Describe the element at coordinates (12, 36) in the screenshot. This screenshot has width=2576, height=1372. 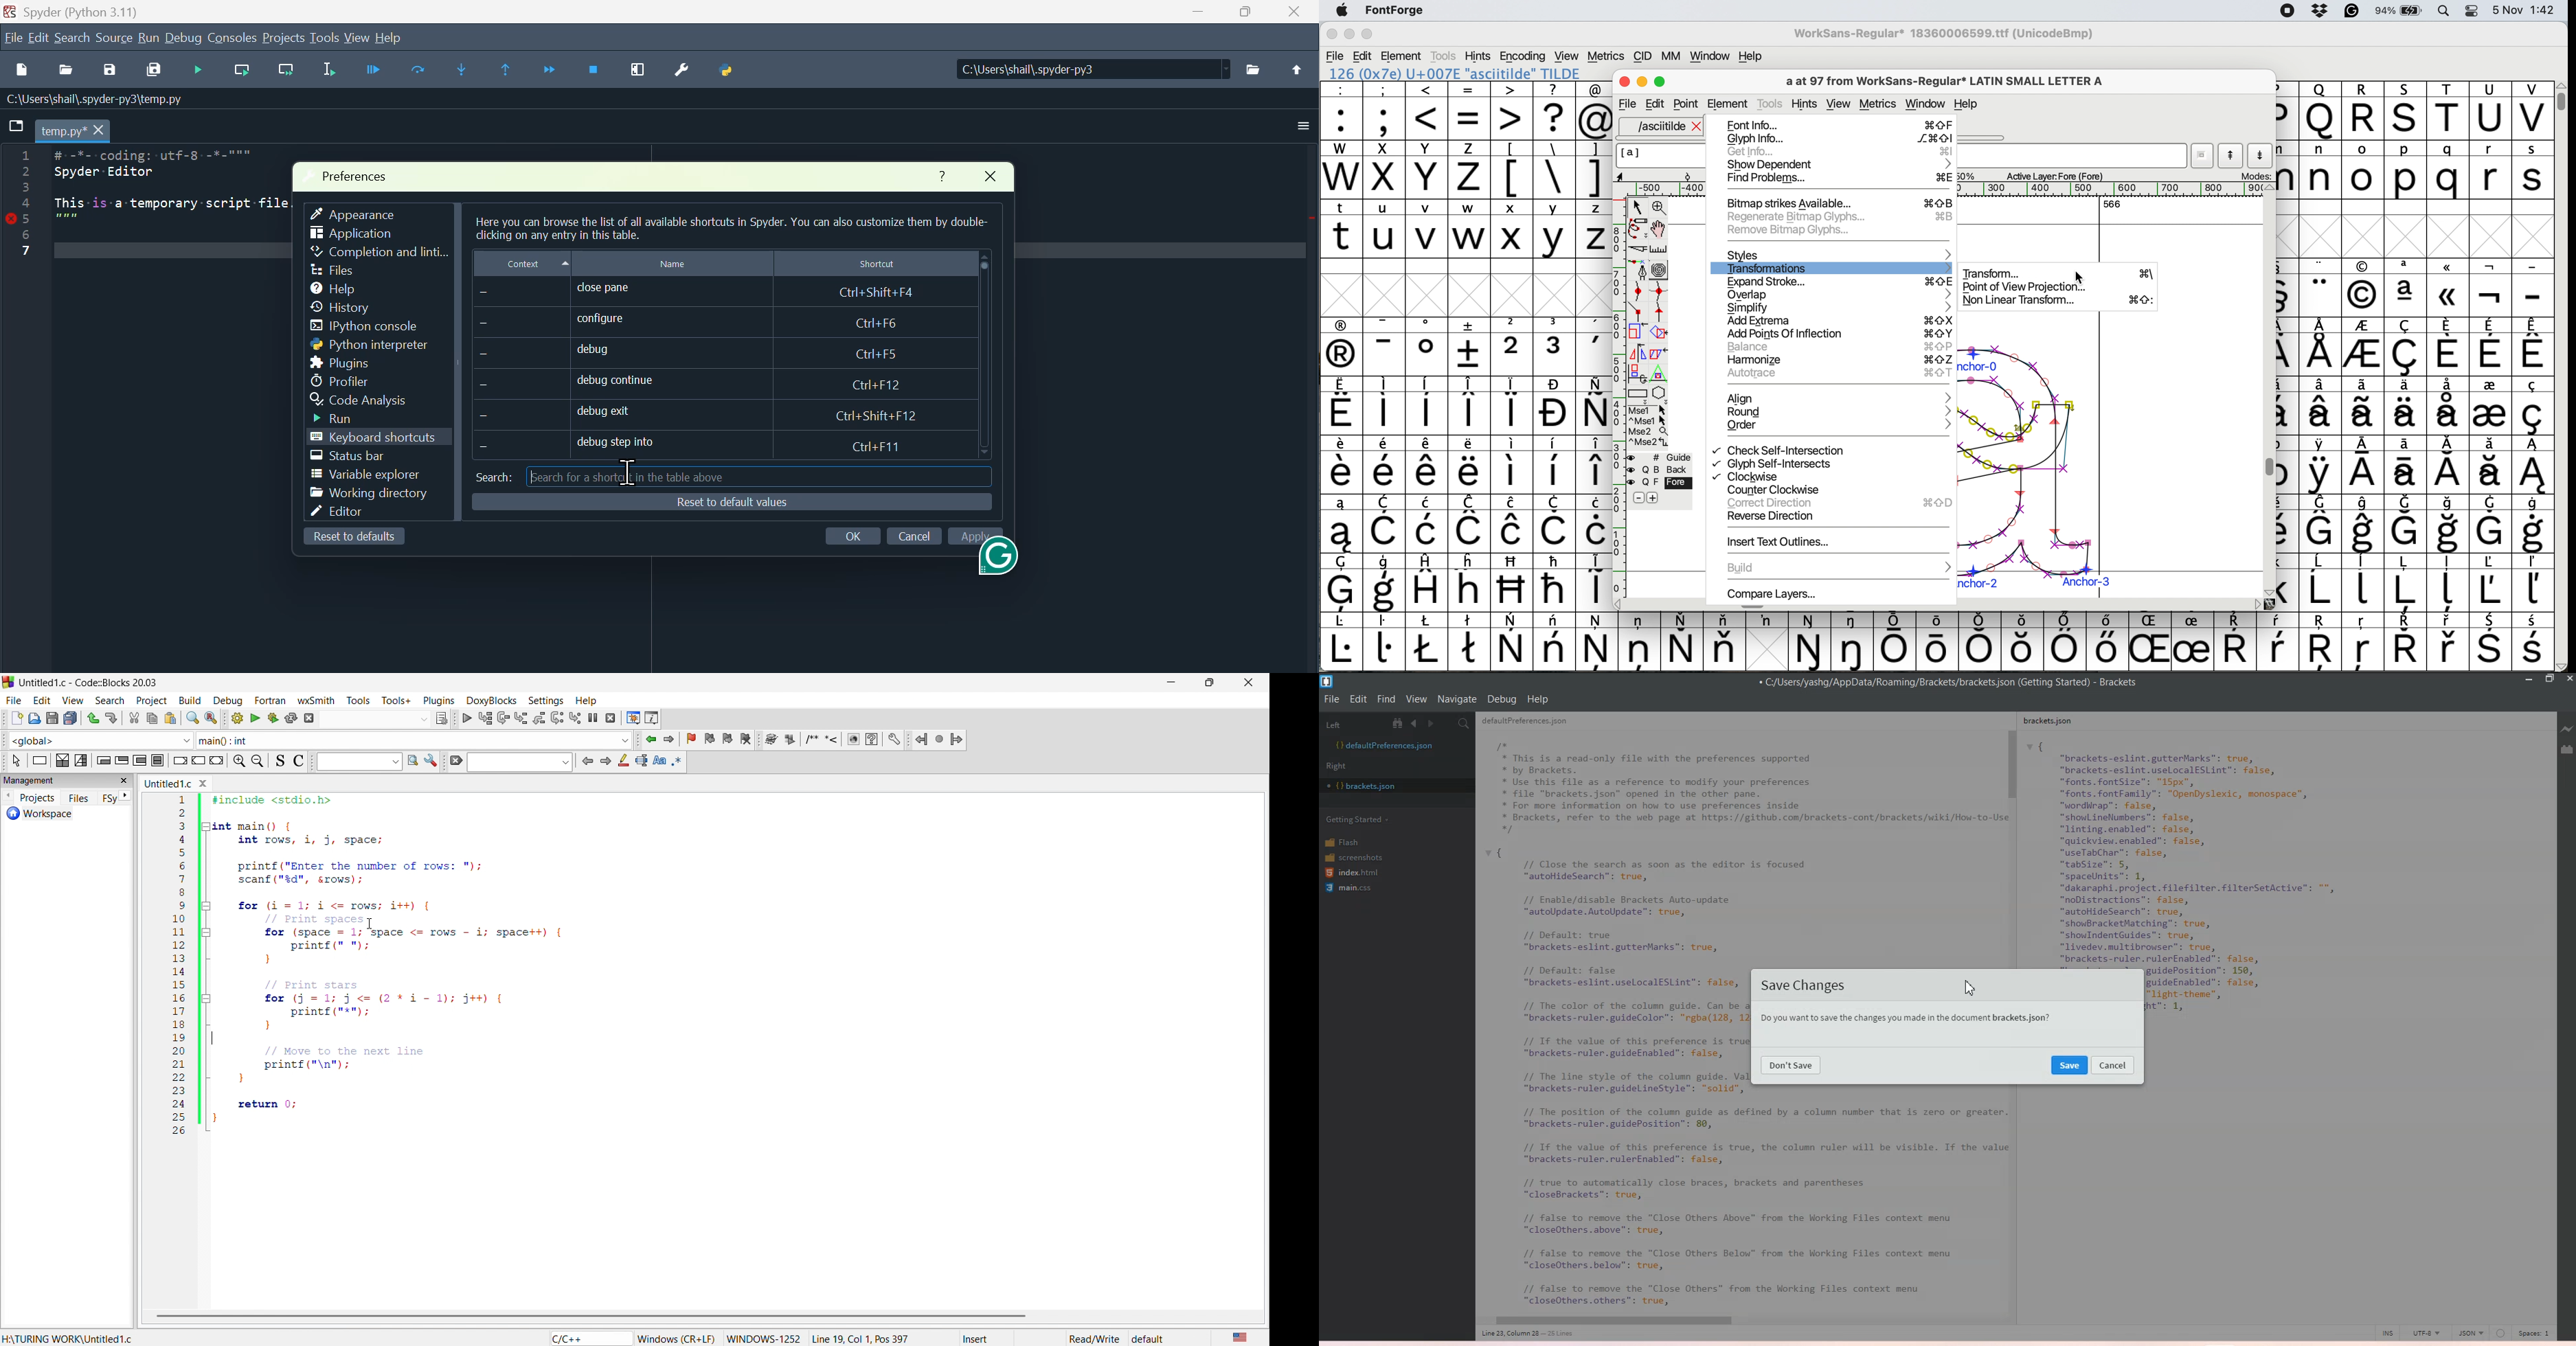
I see `File` at that location.